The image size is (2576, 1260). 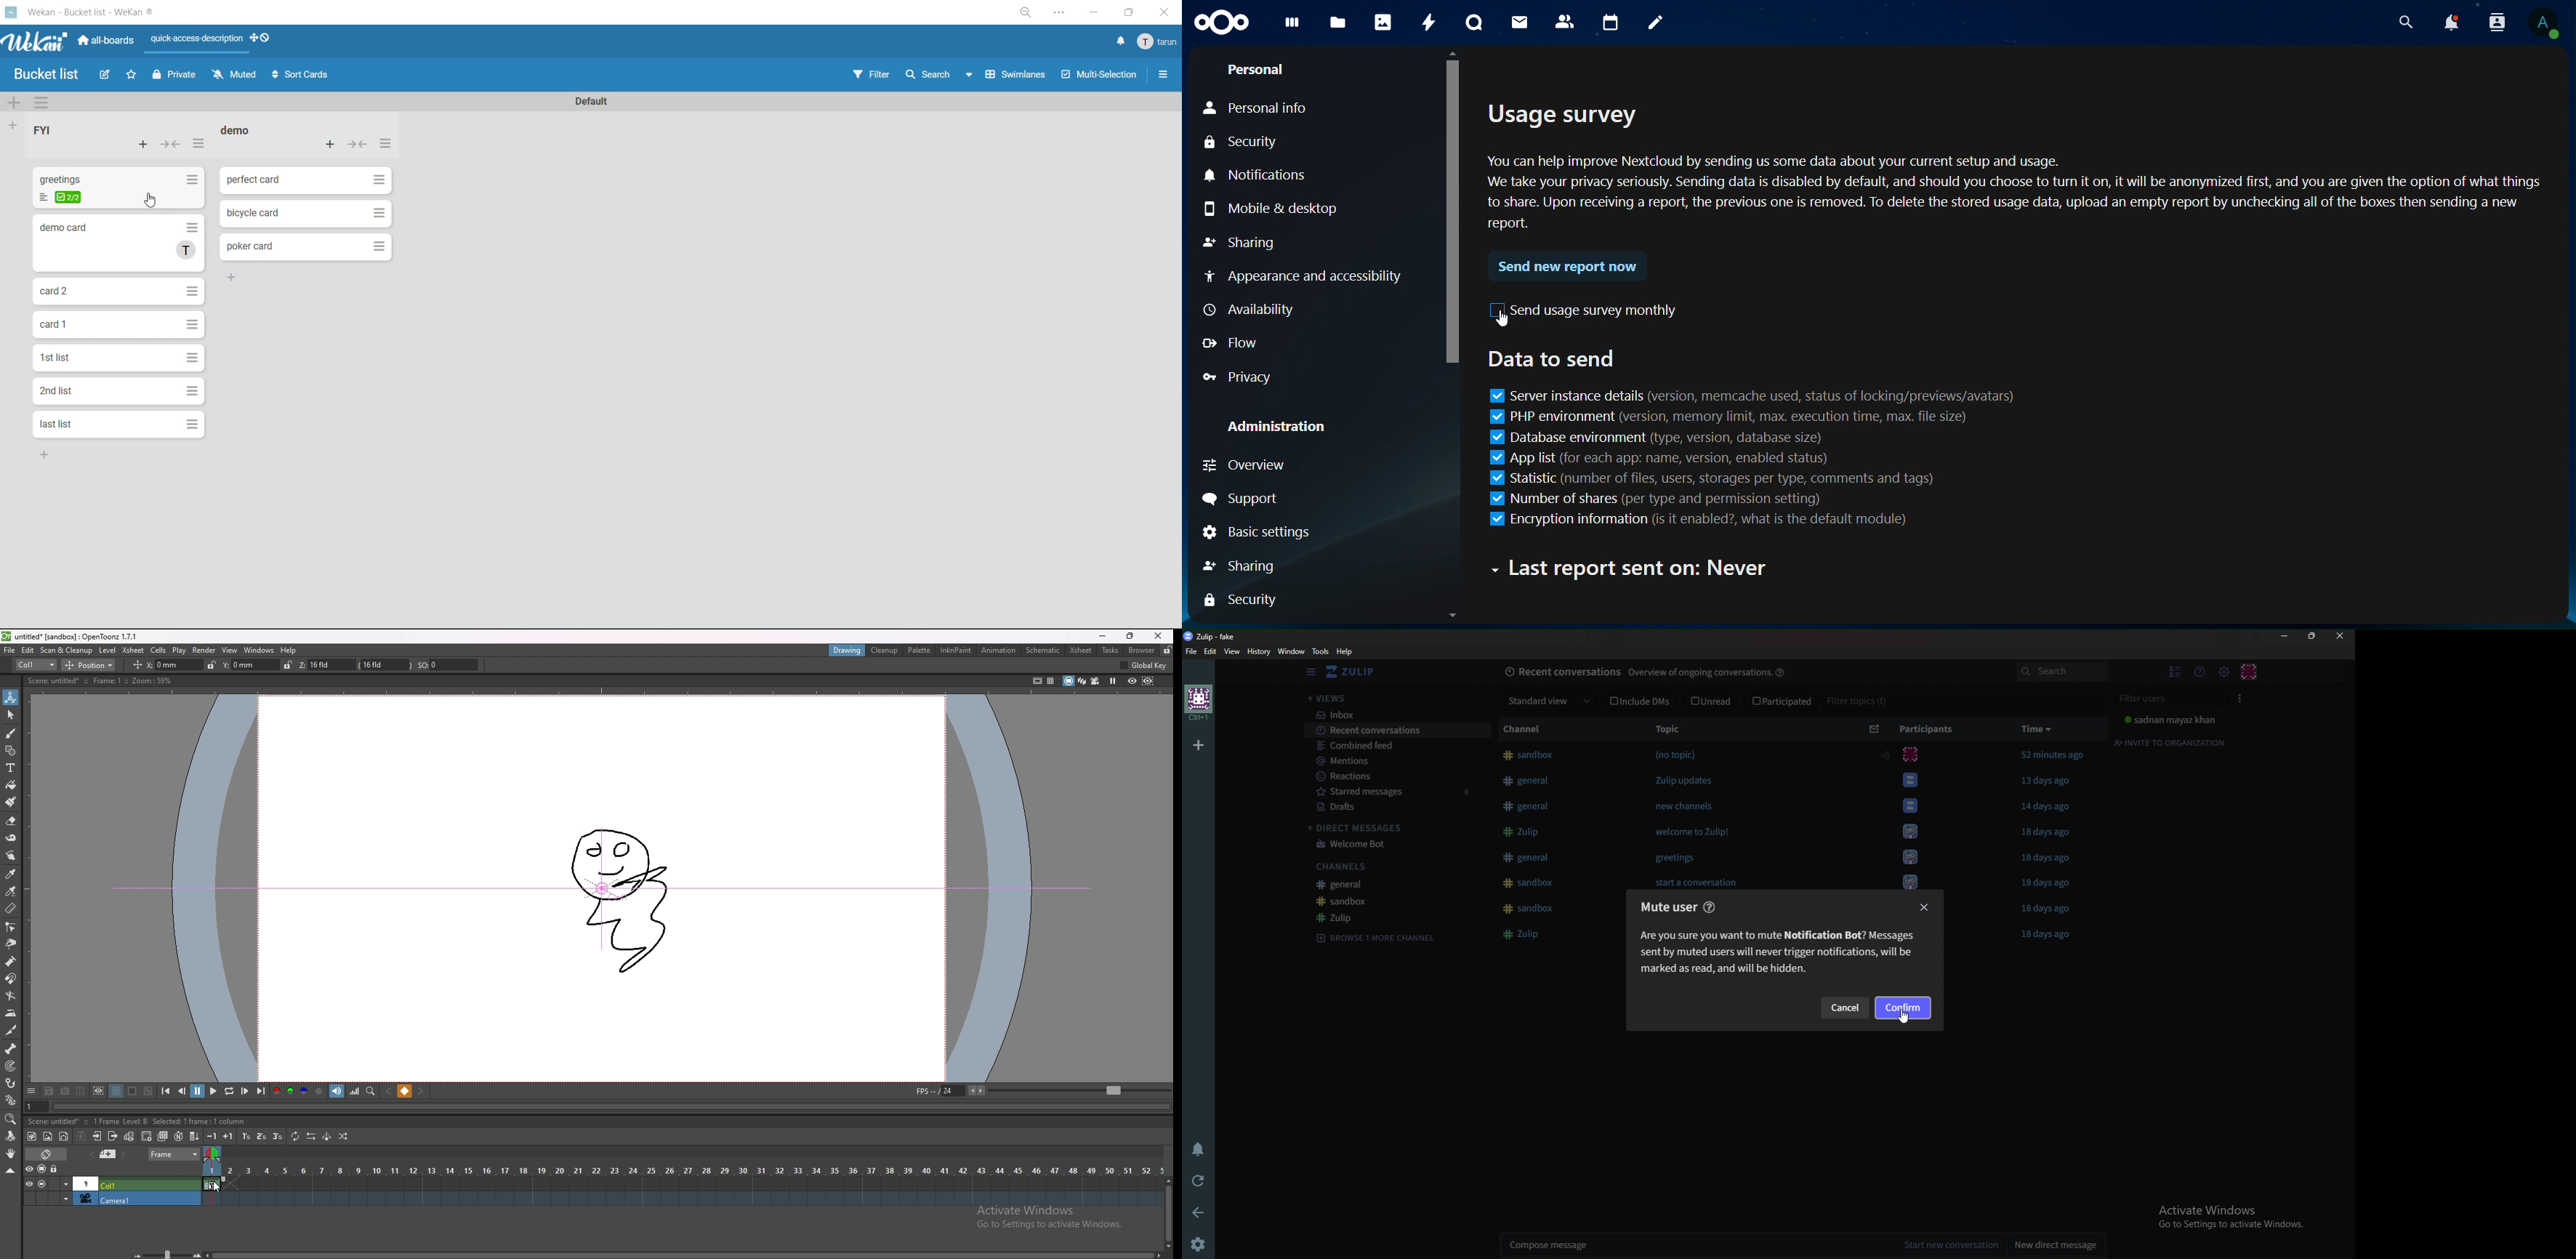 I want to click on Recent conversations, so click(x=1563, y=670).